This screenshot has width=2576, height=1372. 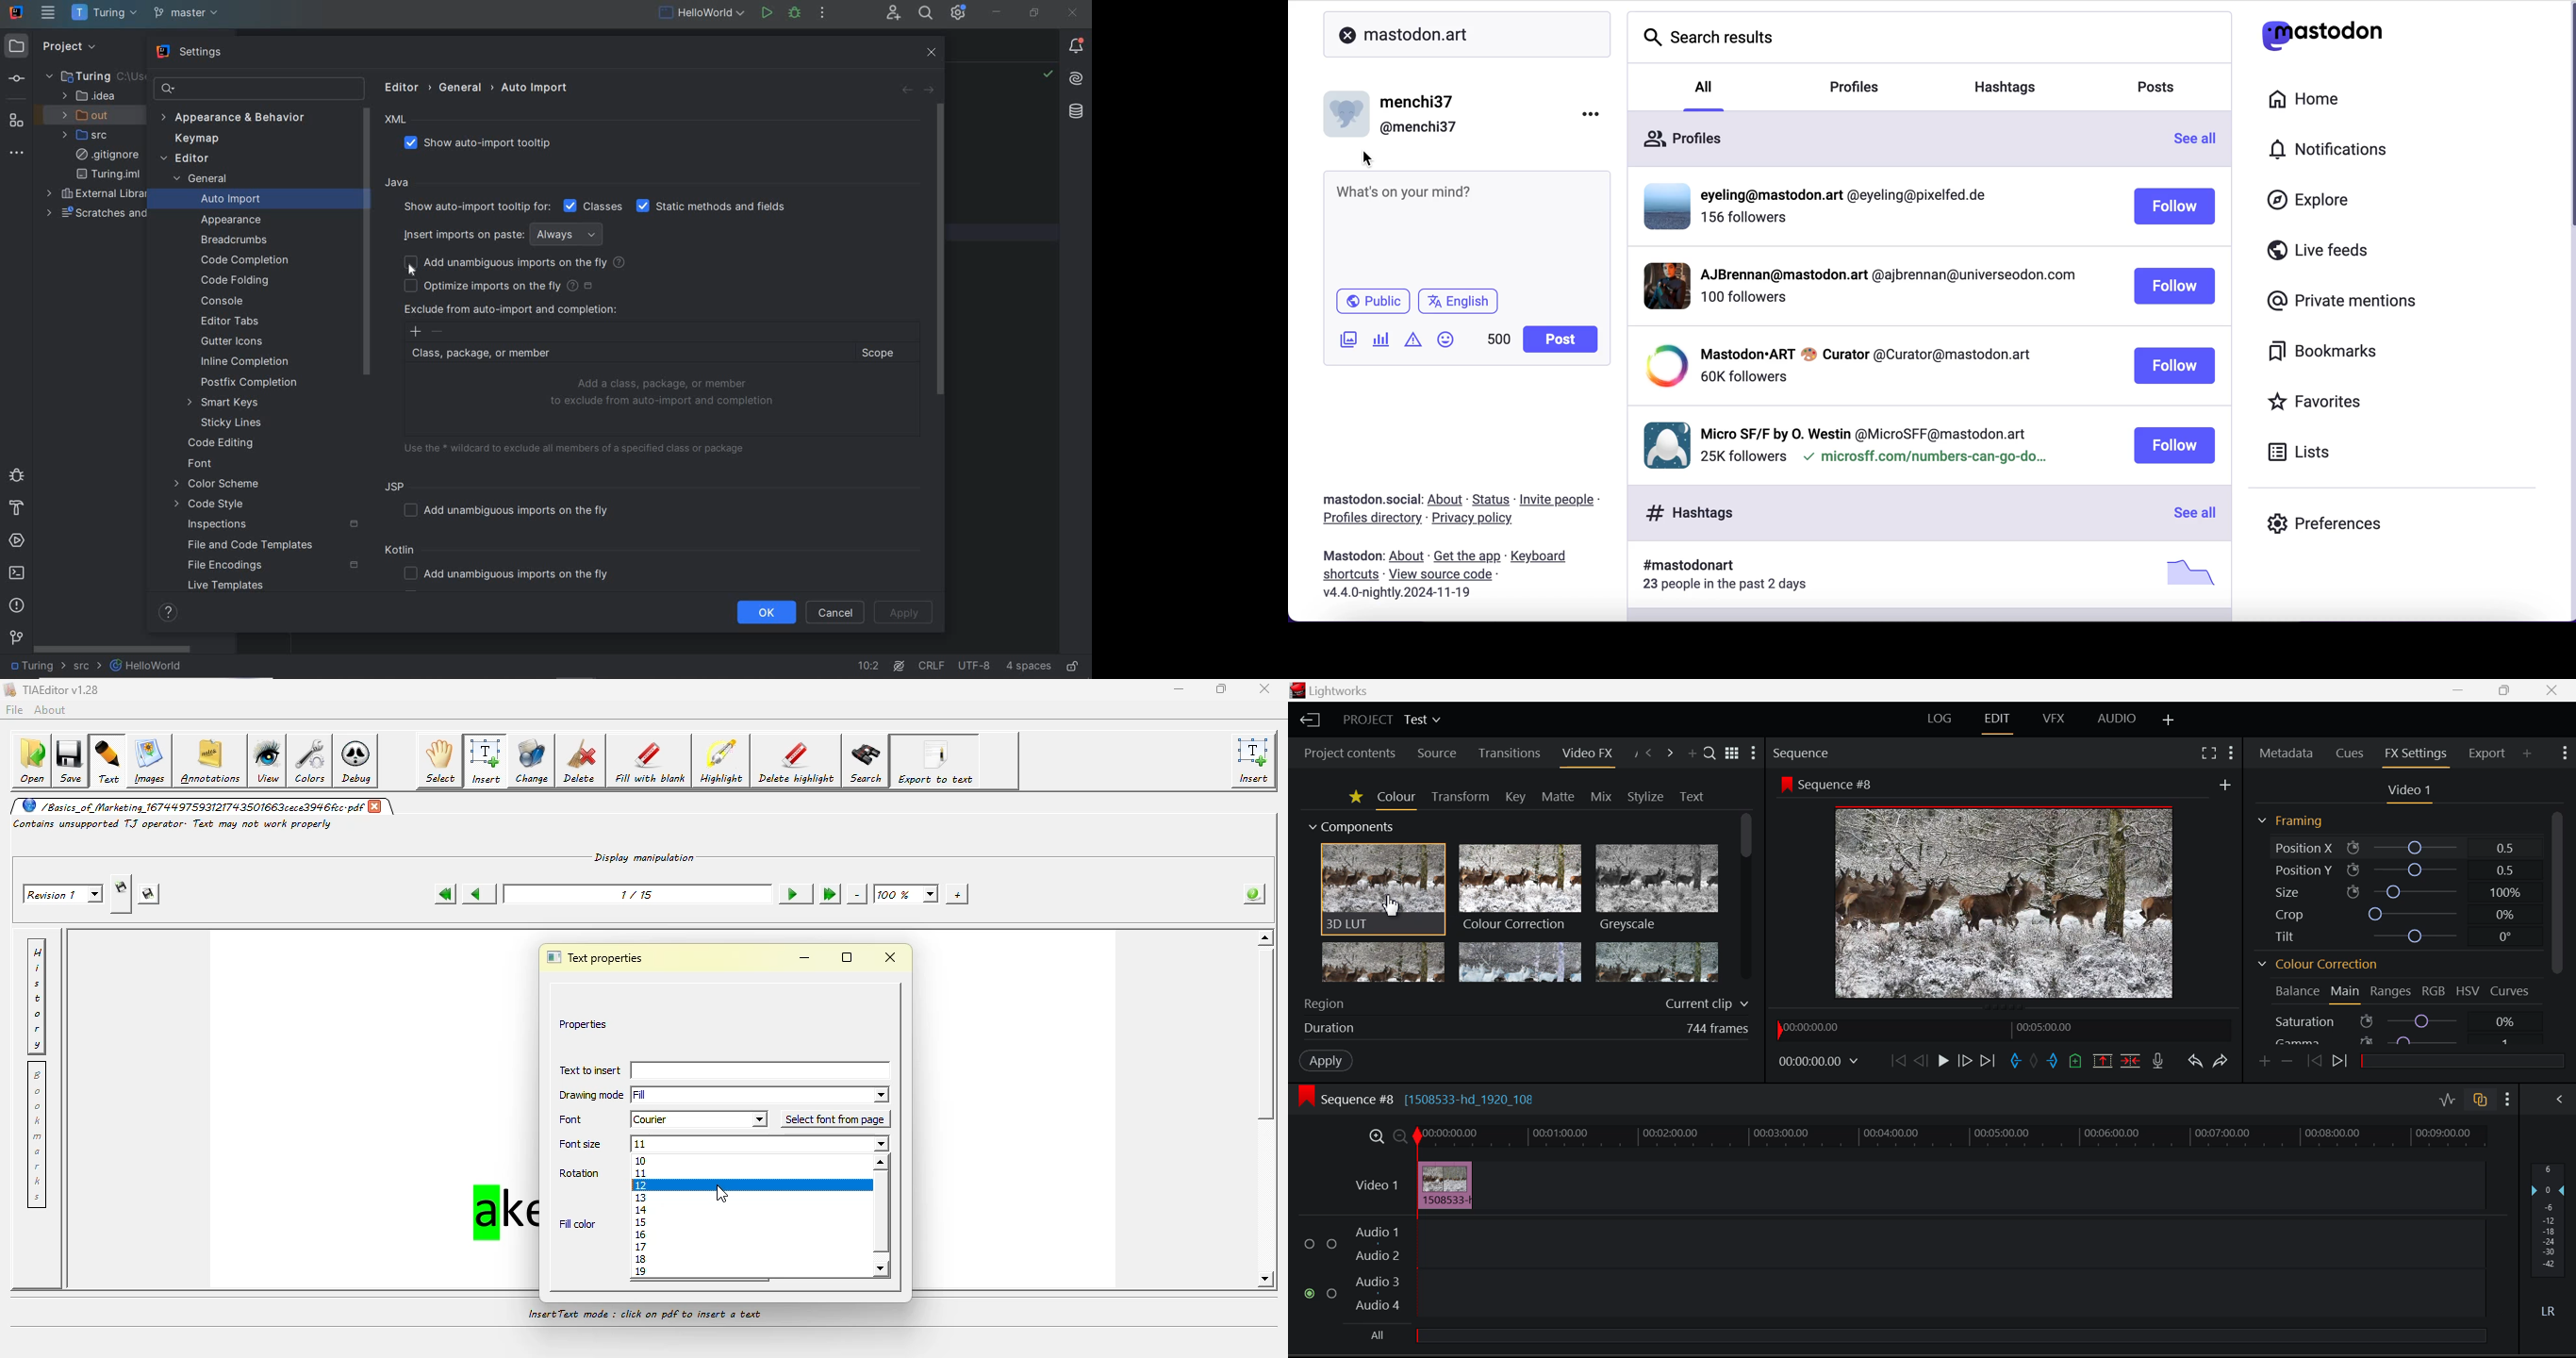 I want to click on VFX Layout, so click(x=2055, y=719).